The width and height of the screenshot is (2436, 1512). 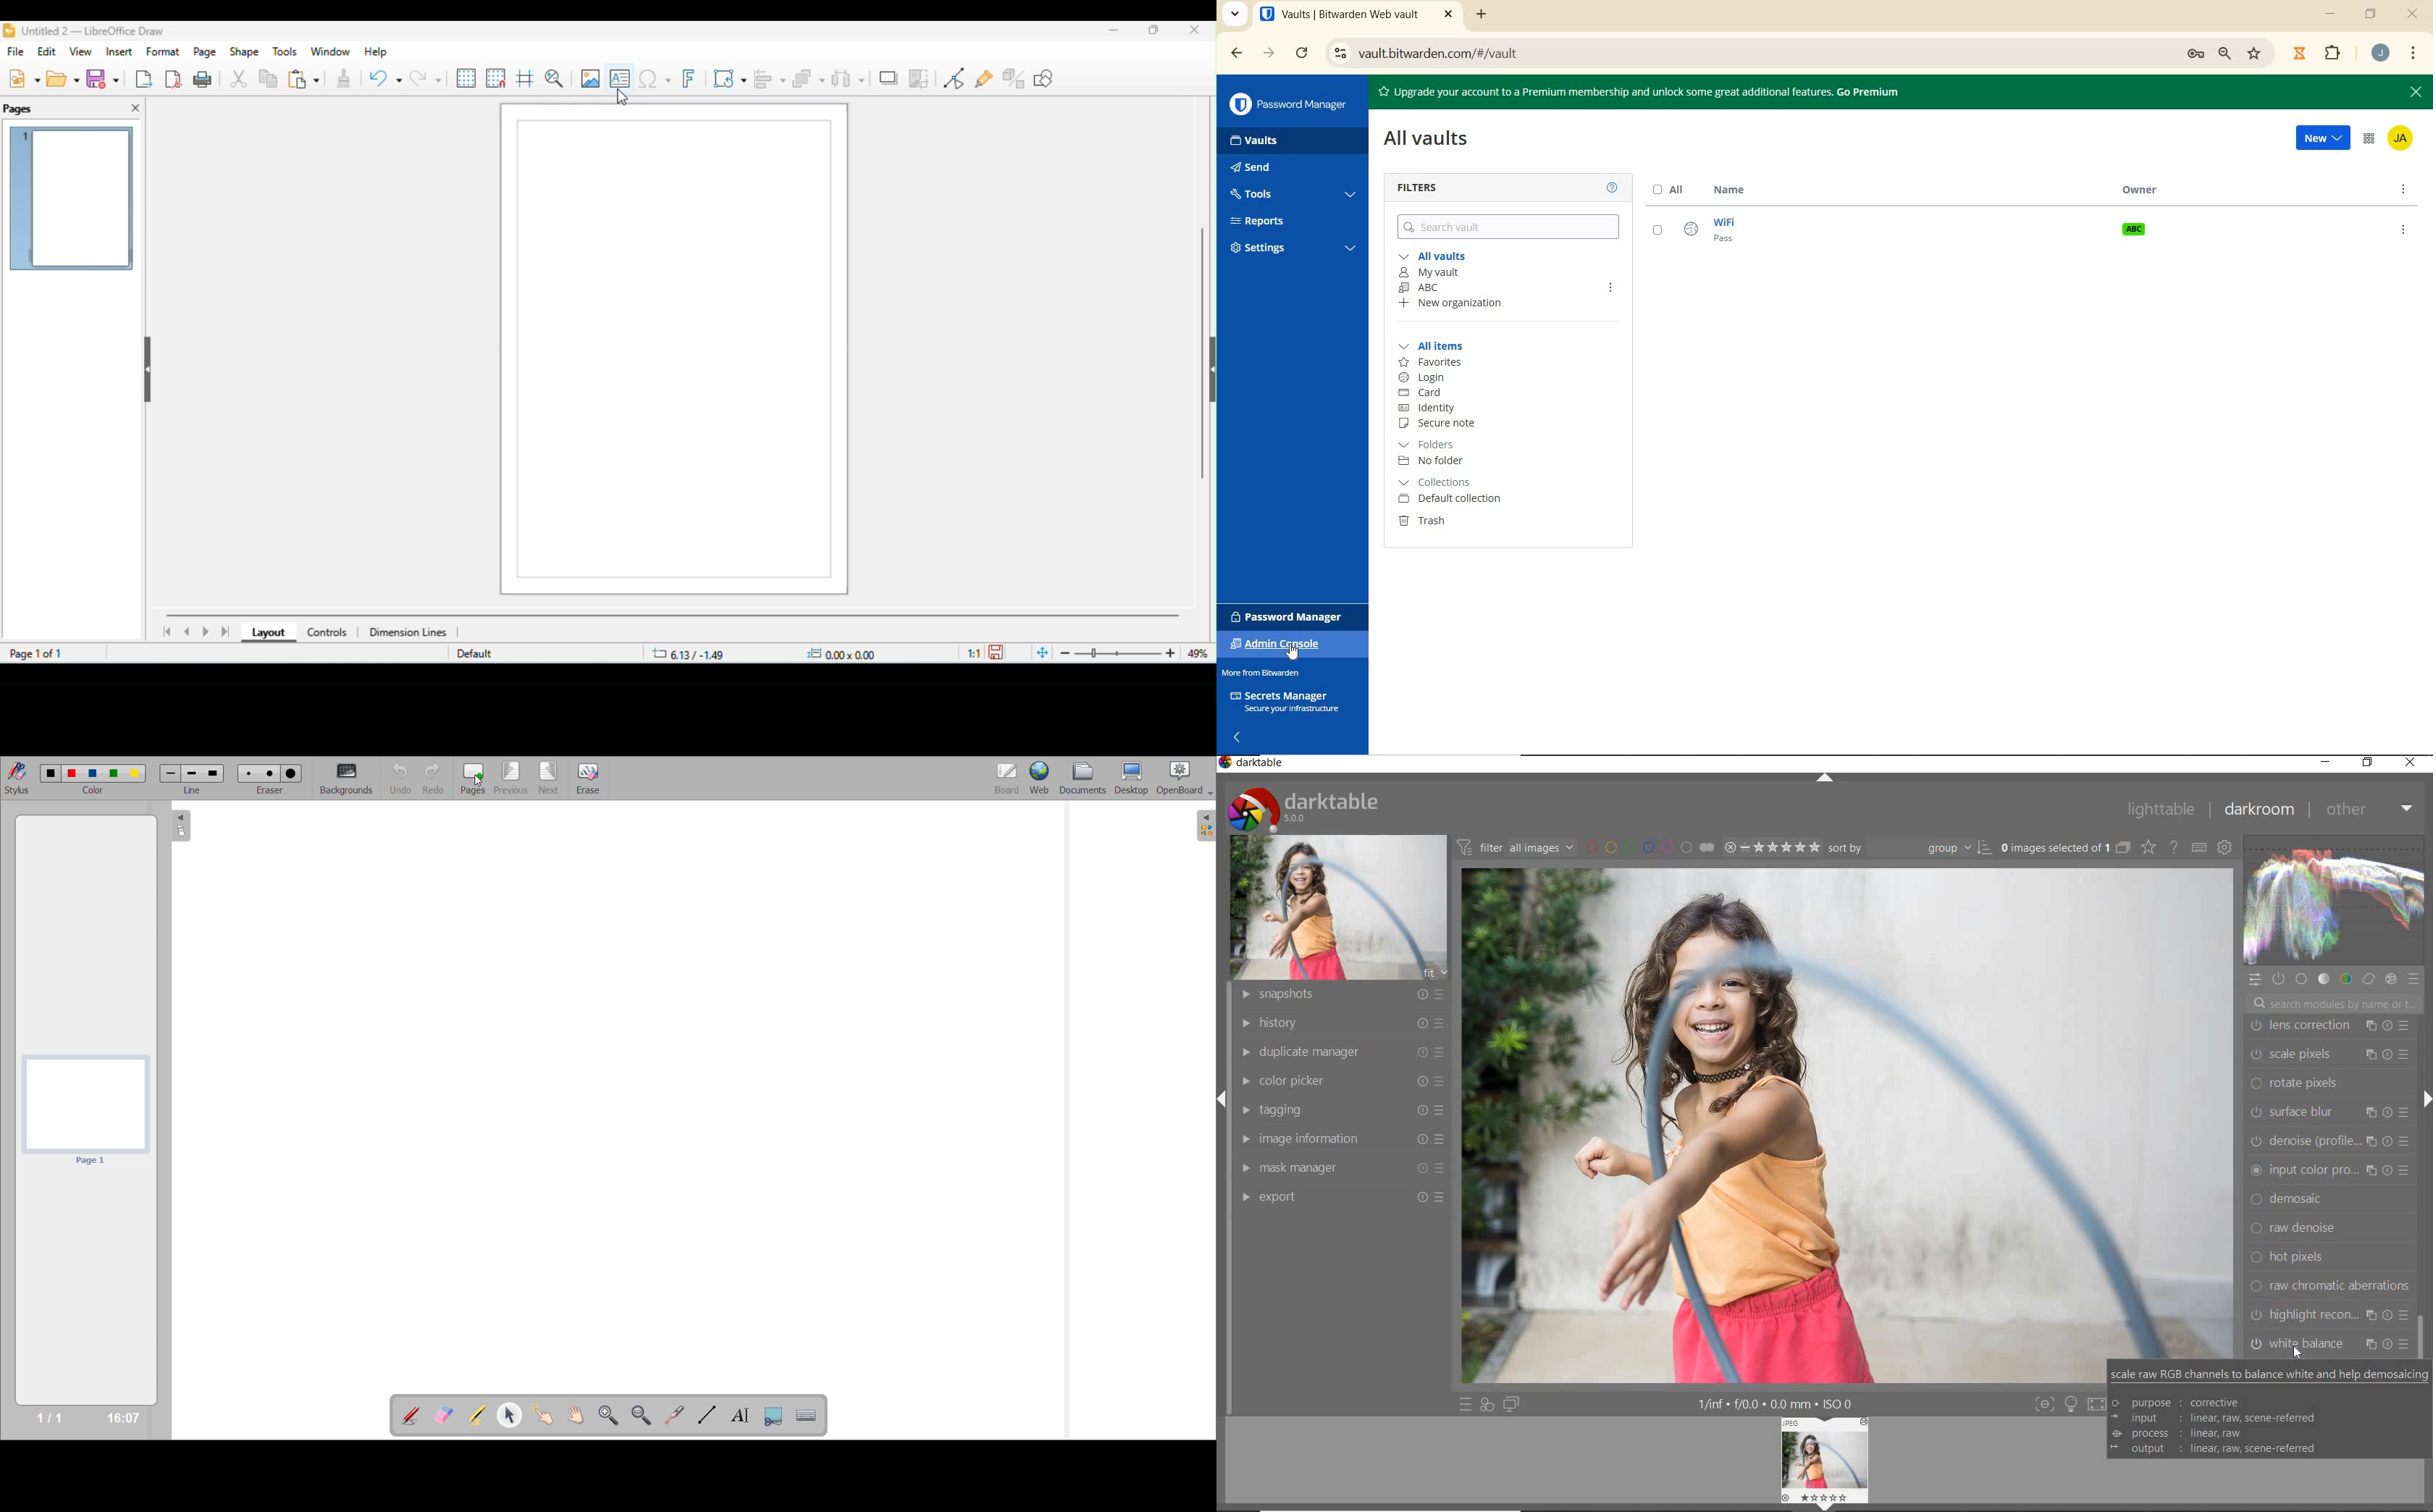 What do you see at coordinates (888, 77) in the screenshot?
I see `shadow` at bounding box center [888, 77].